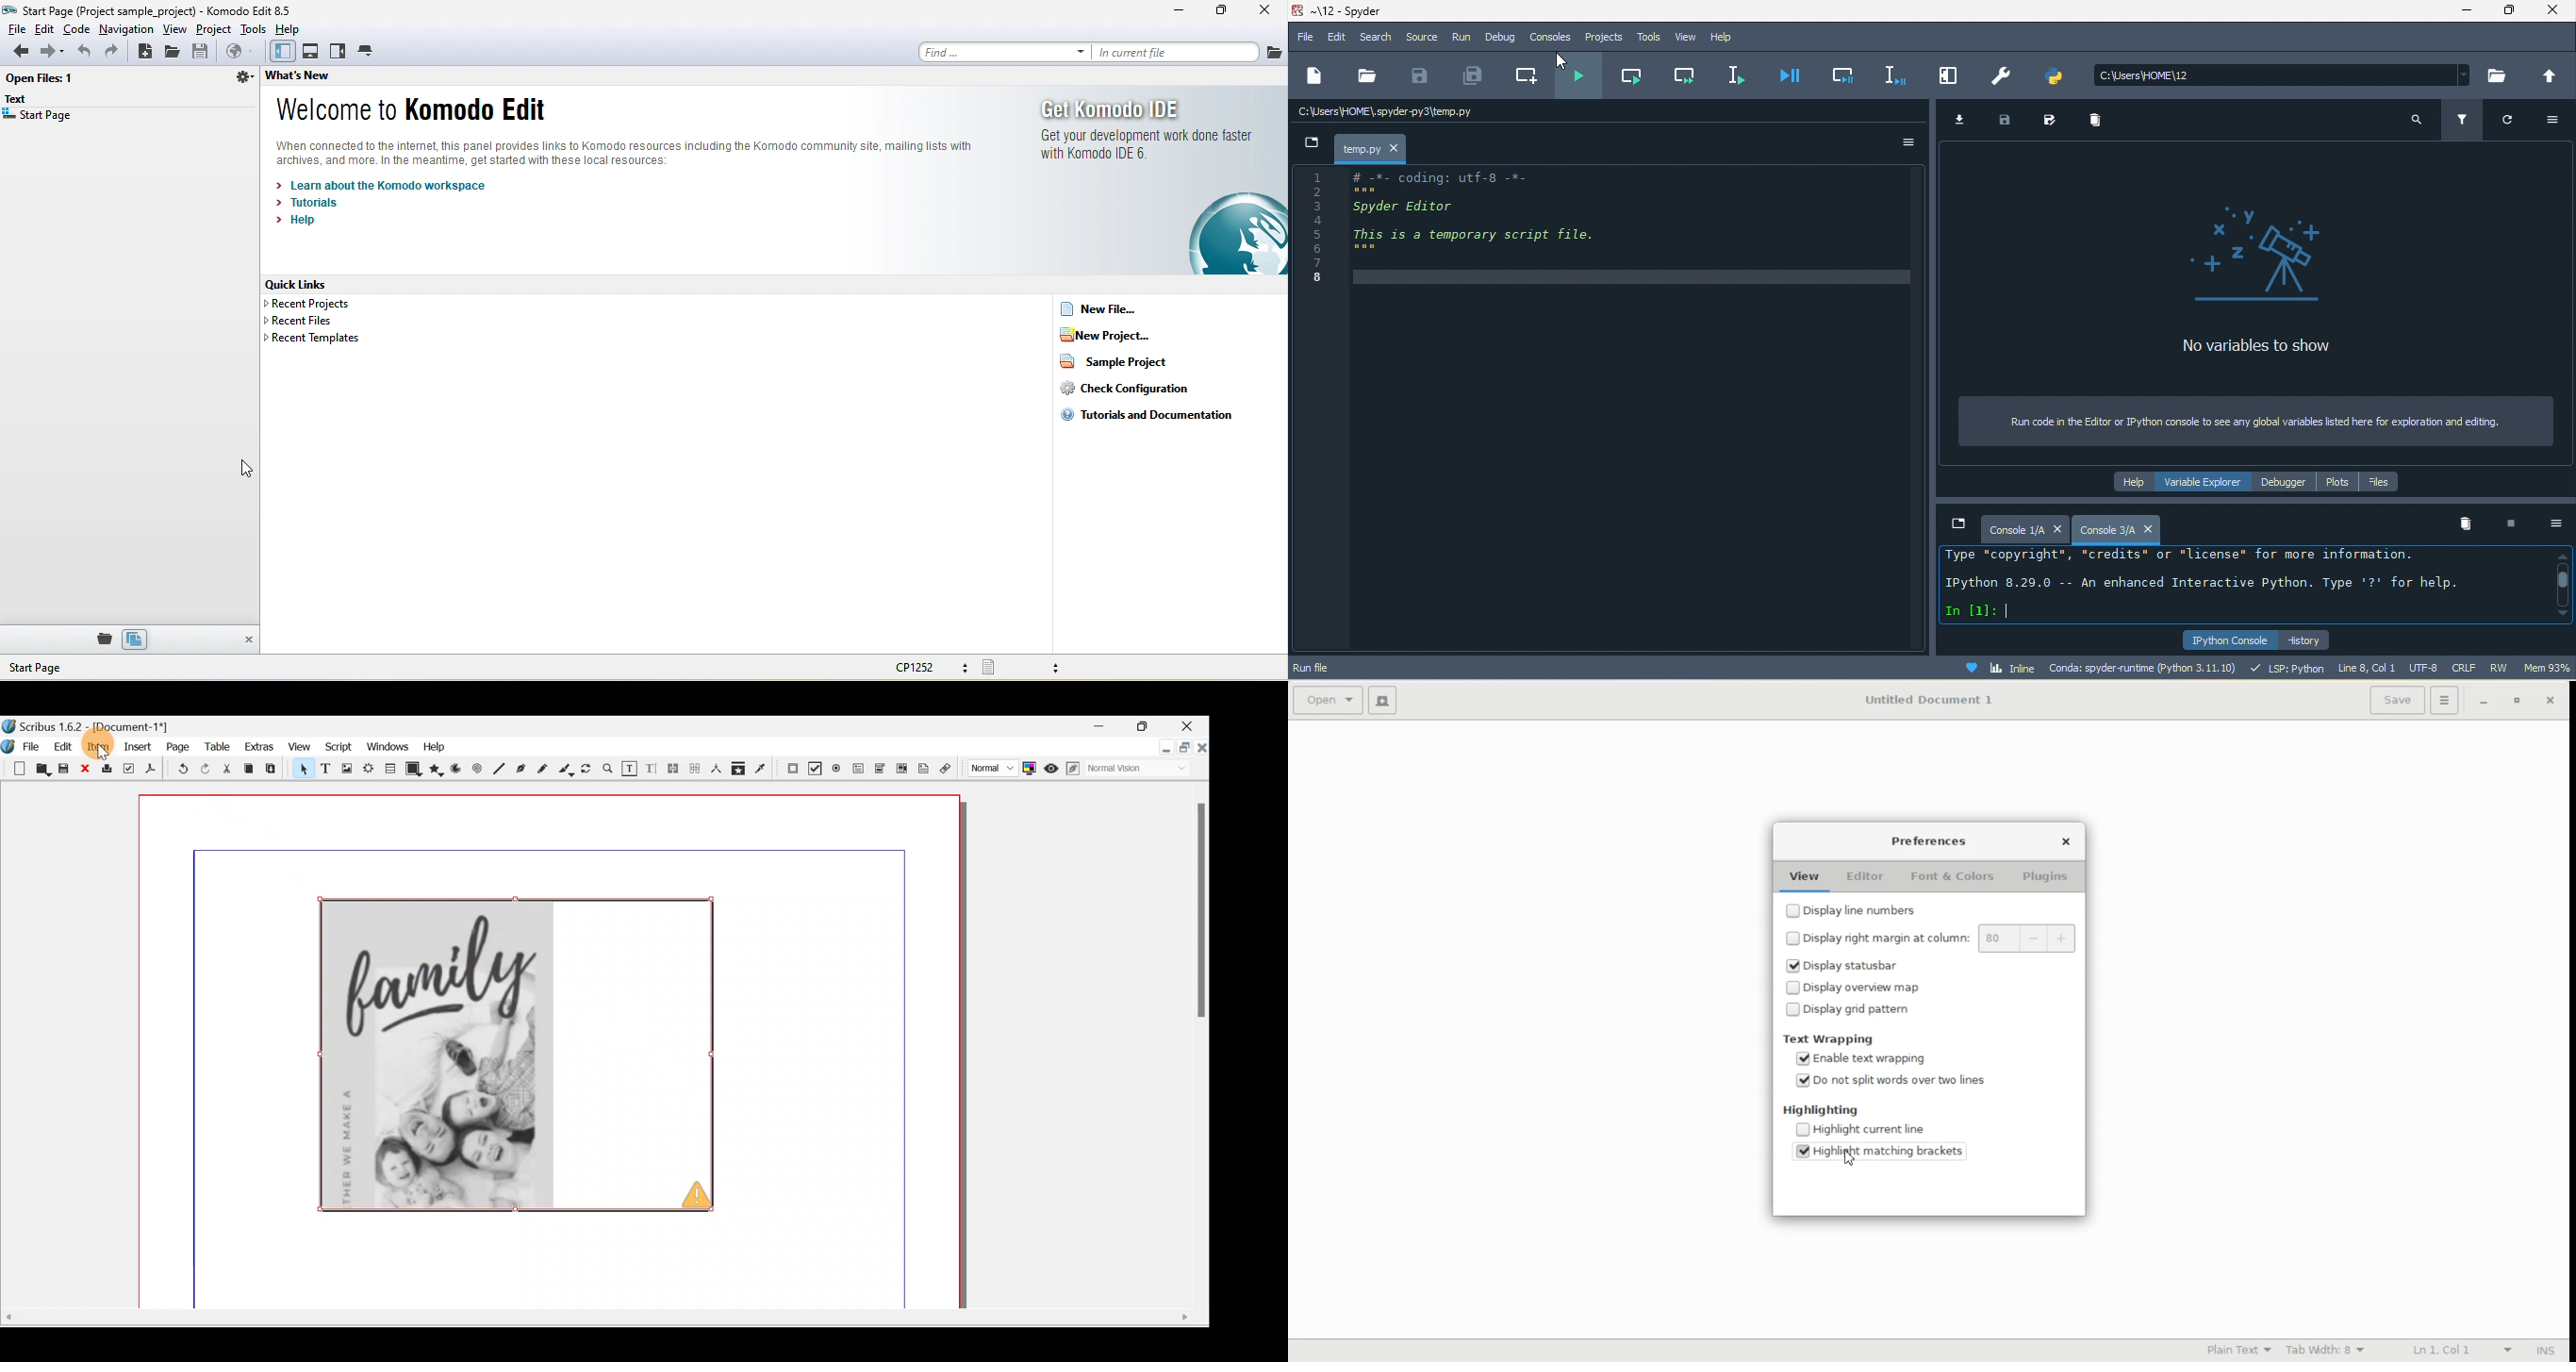  I want to click on option, so click(2557, 121).